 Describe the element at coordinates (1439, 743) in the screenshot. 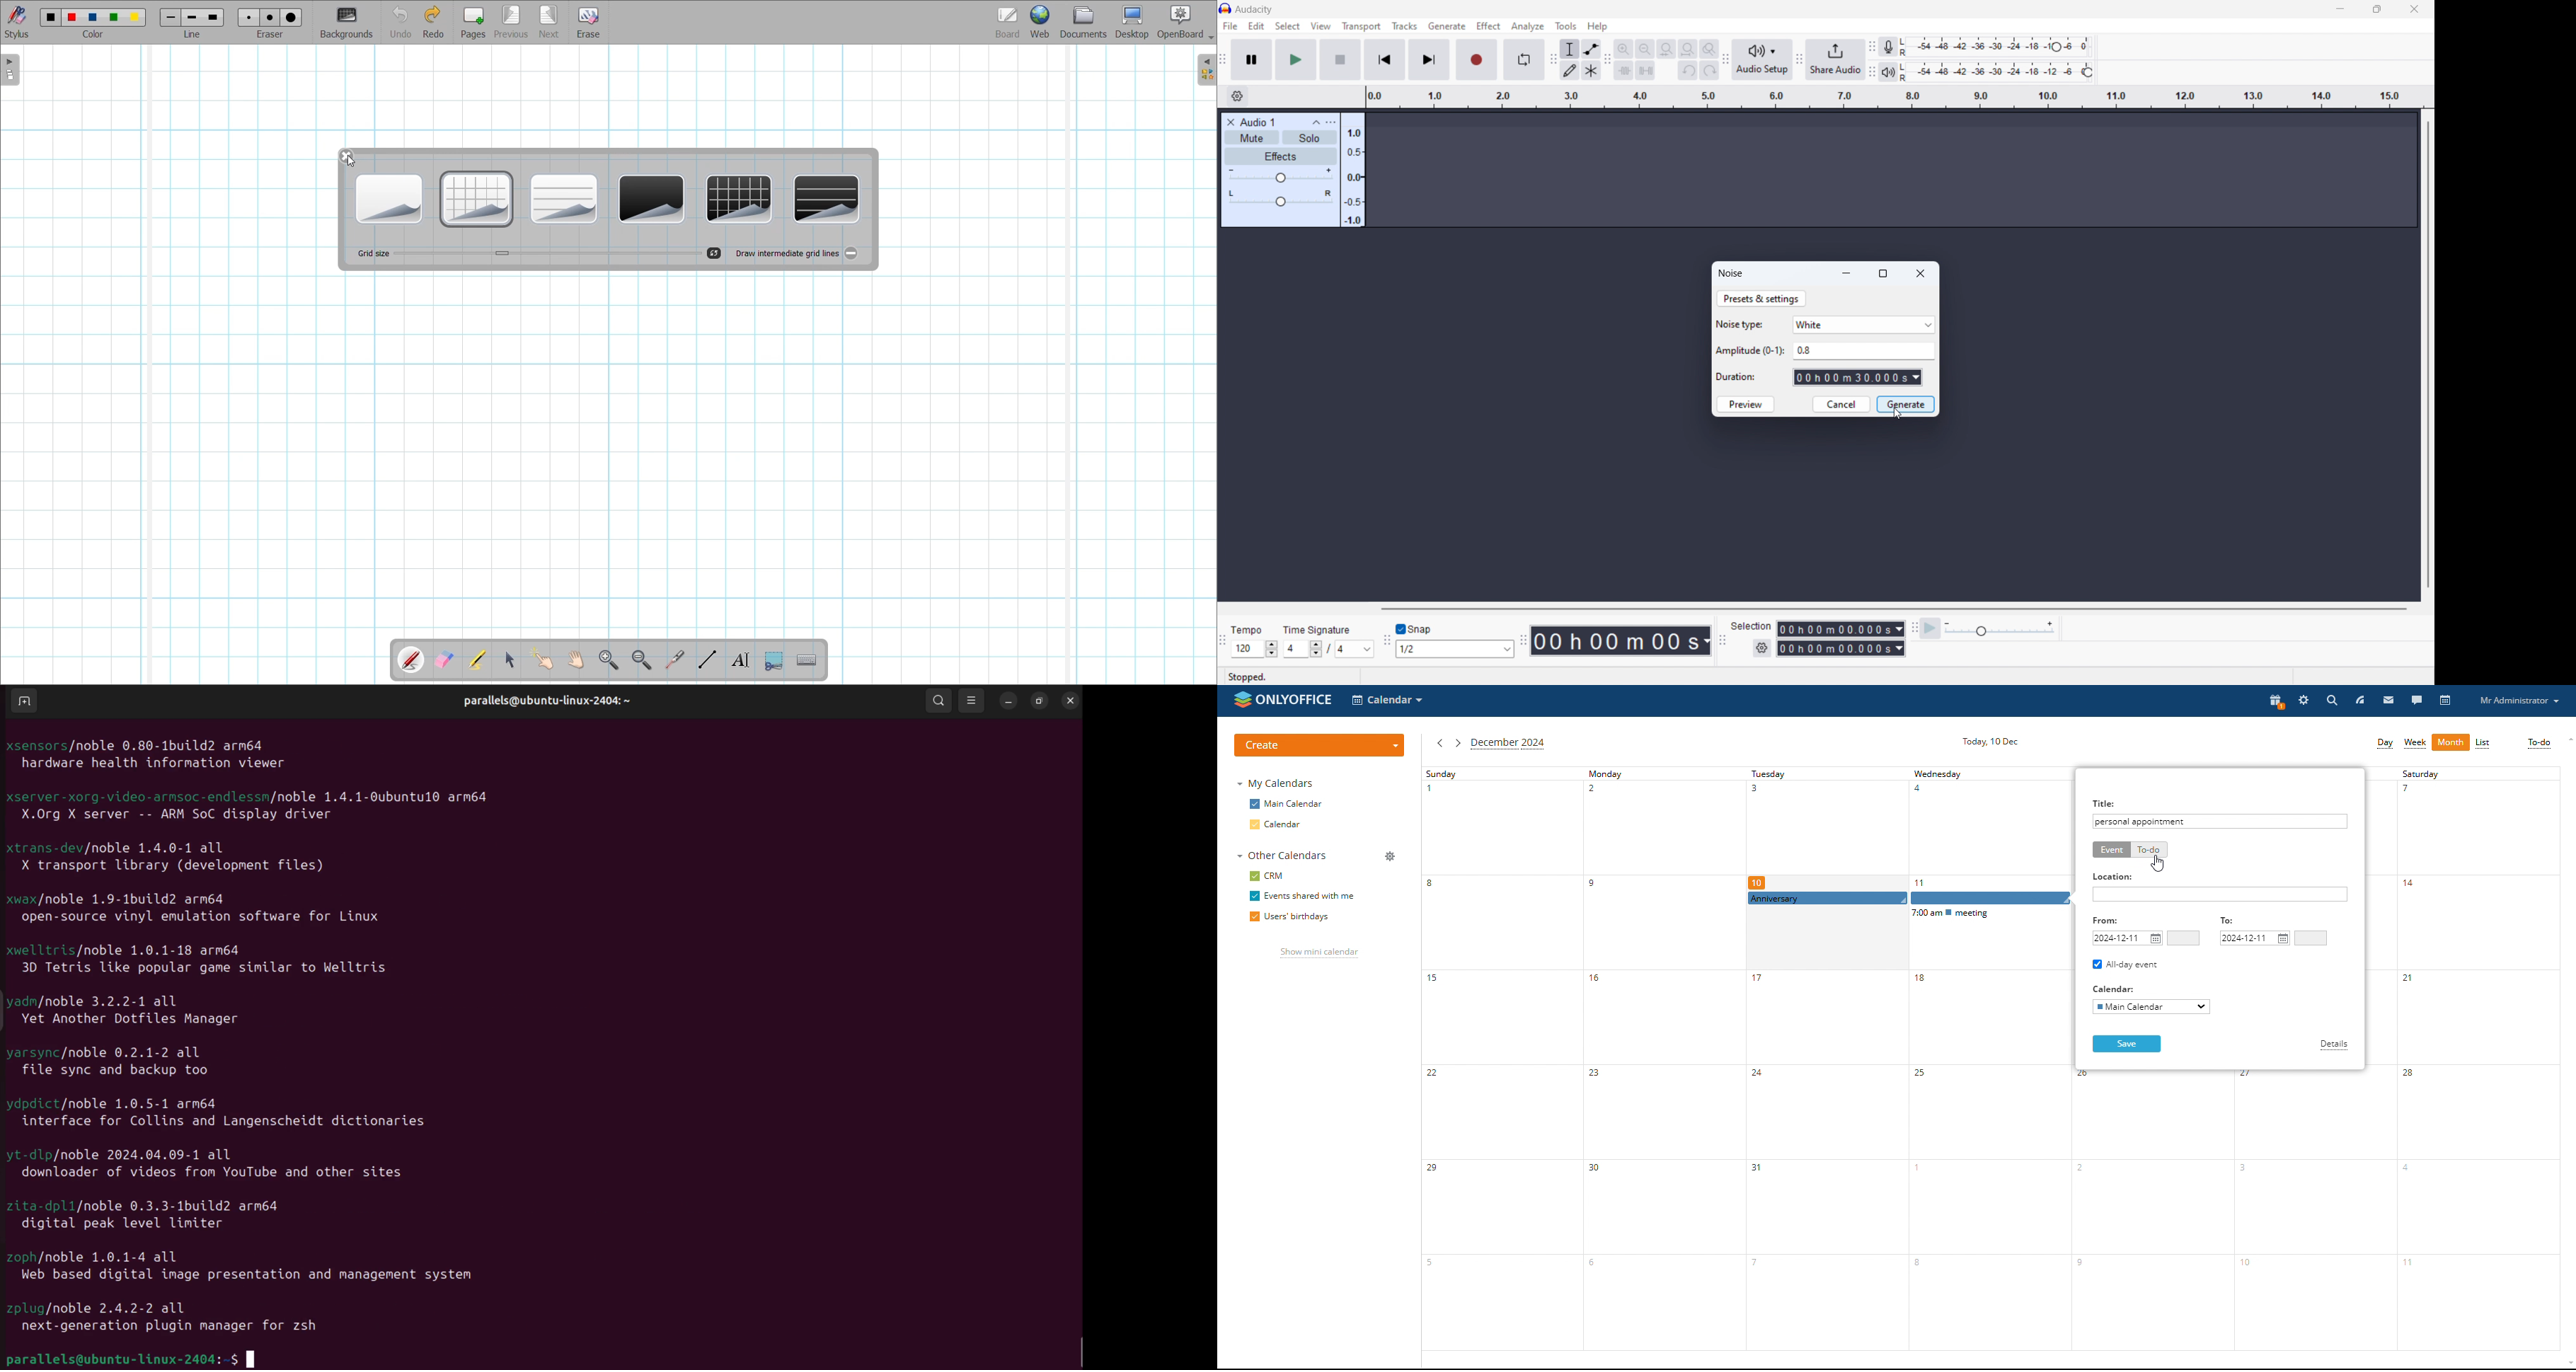

I see `previous month` at that location.